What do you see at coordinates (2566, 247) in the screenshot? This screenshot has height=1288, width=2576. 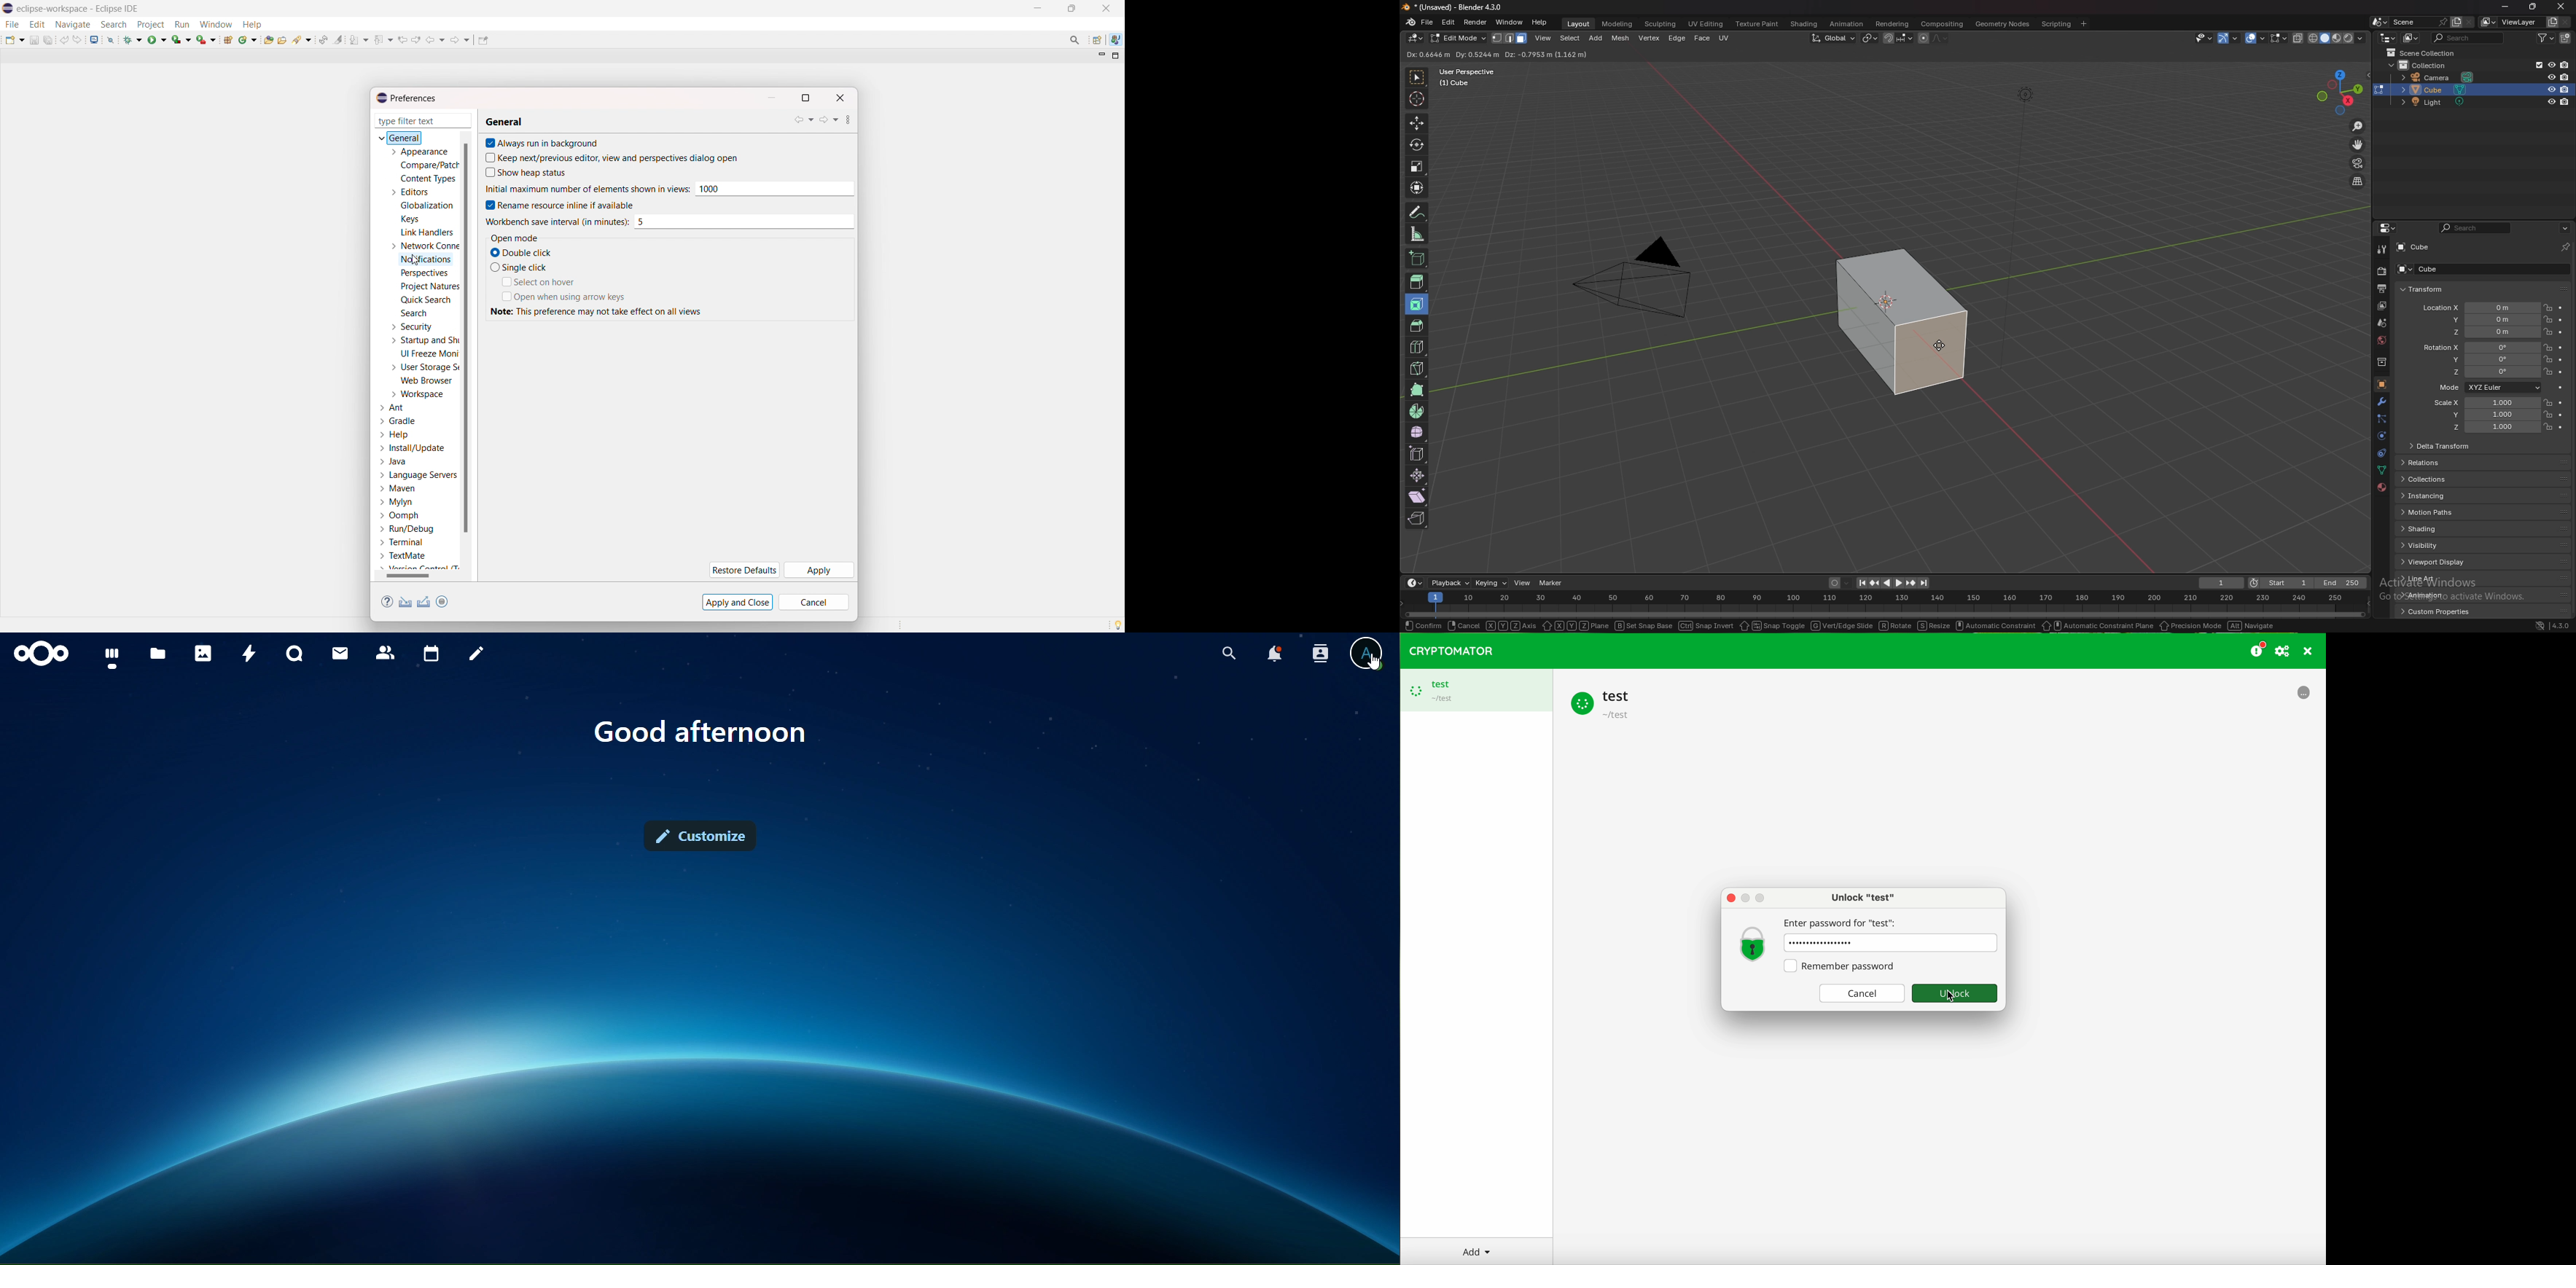 I see `pin` at bounding box center [2566, 247].